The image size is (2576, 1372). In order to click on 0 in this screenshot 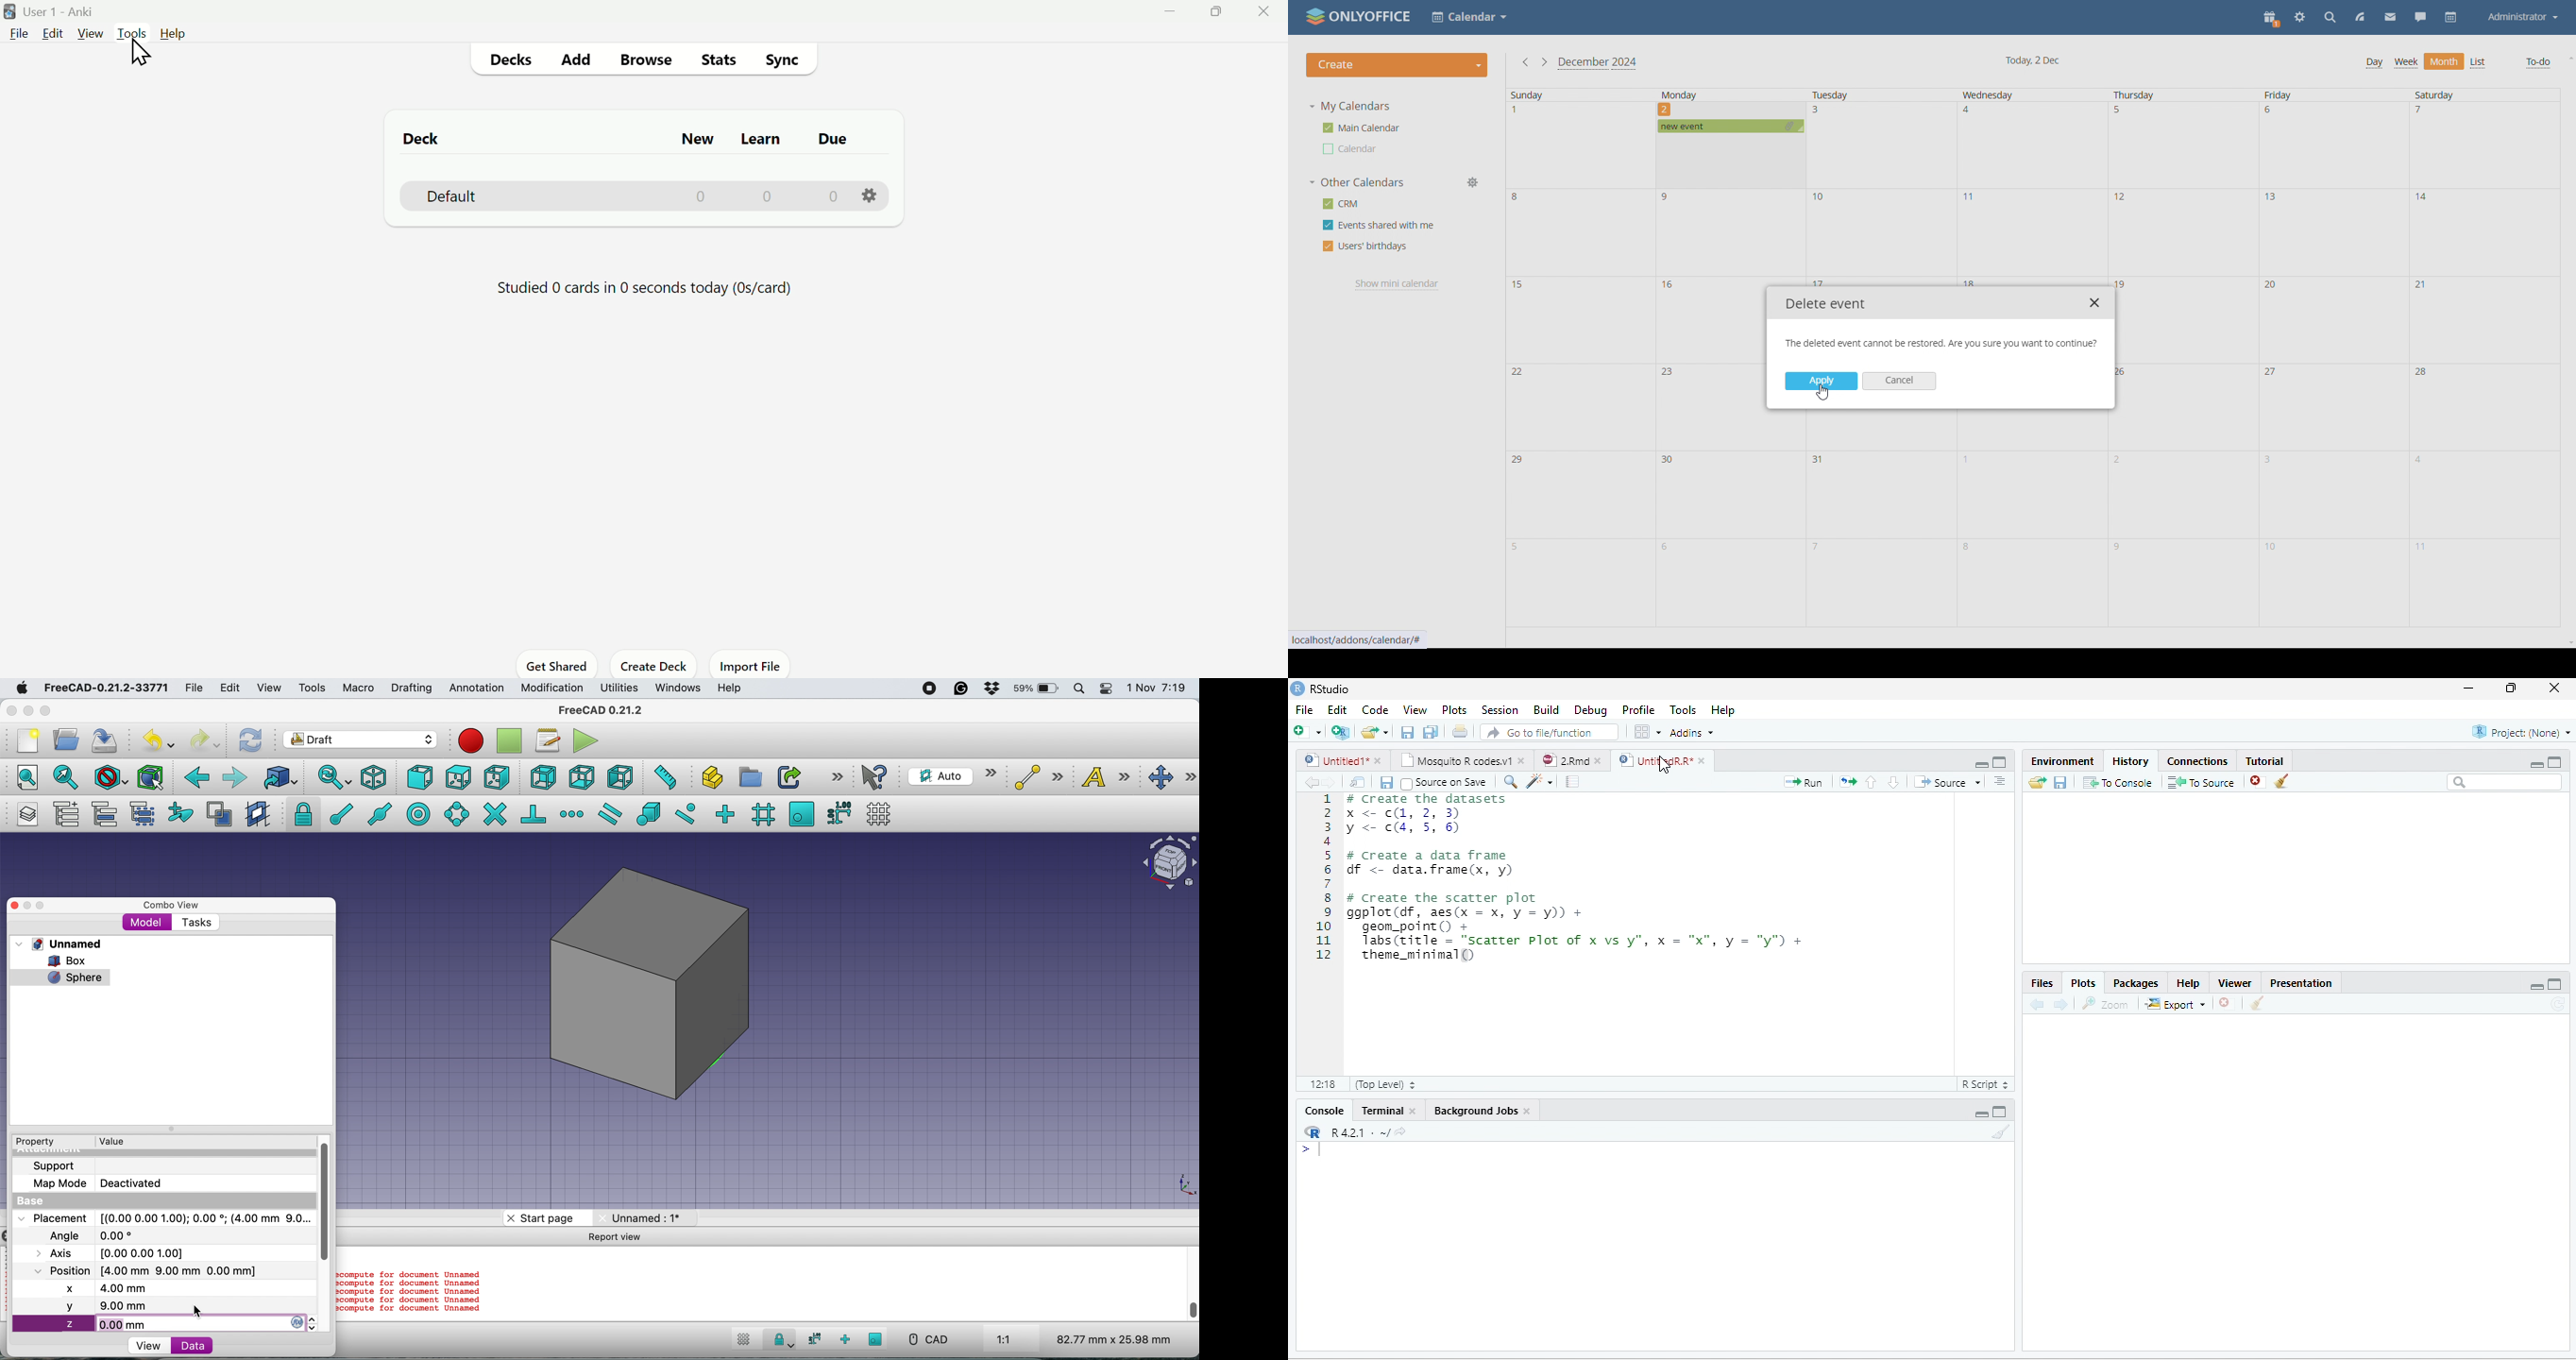, I will do `click(769, 196)`.